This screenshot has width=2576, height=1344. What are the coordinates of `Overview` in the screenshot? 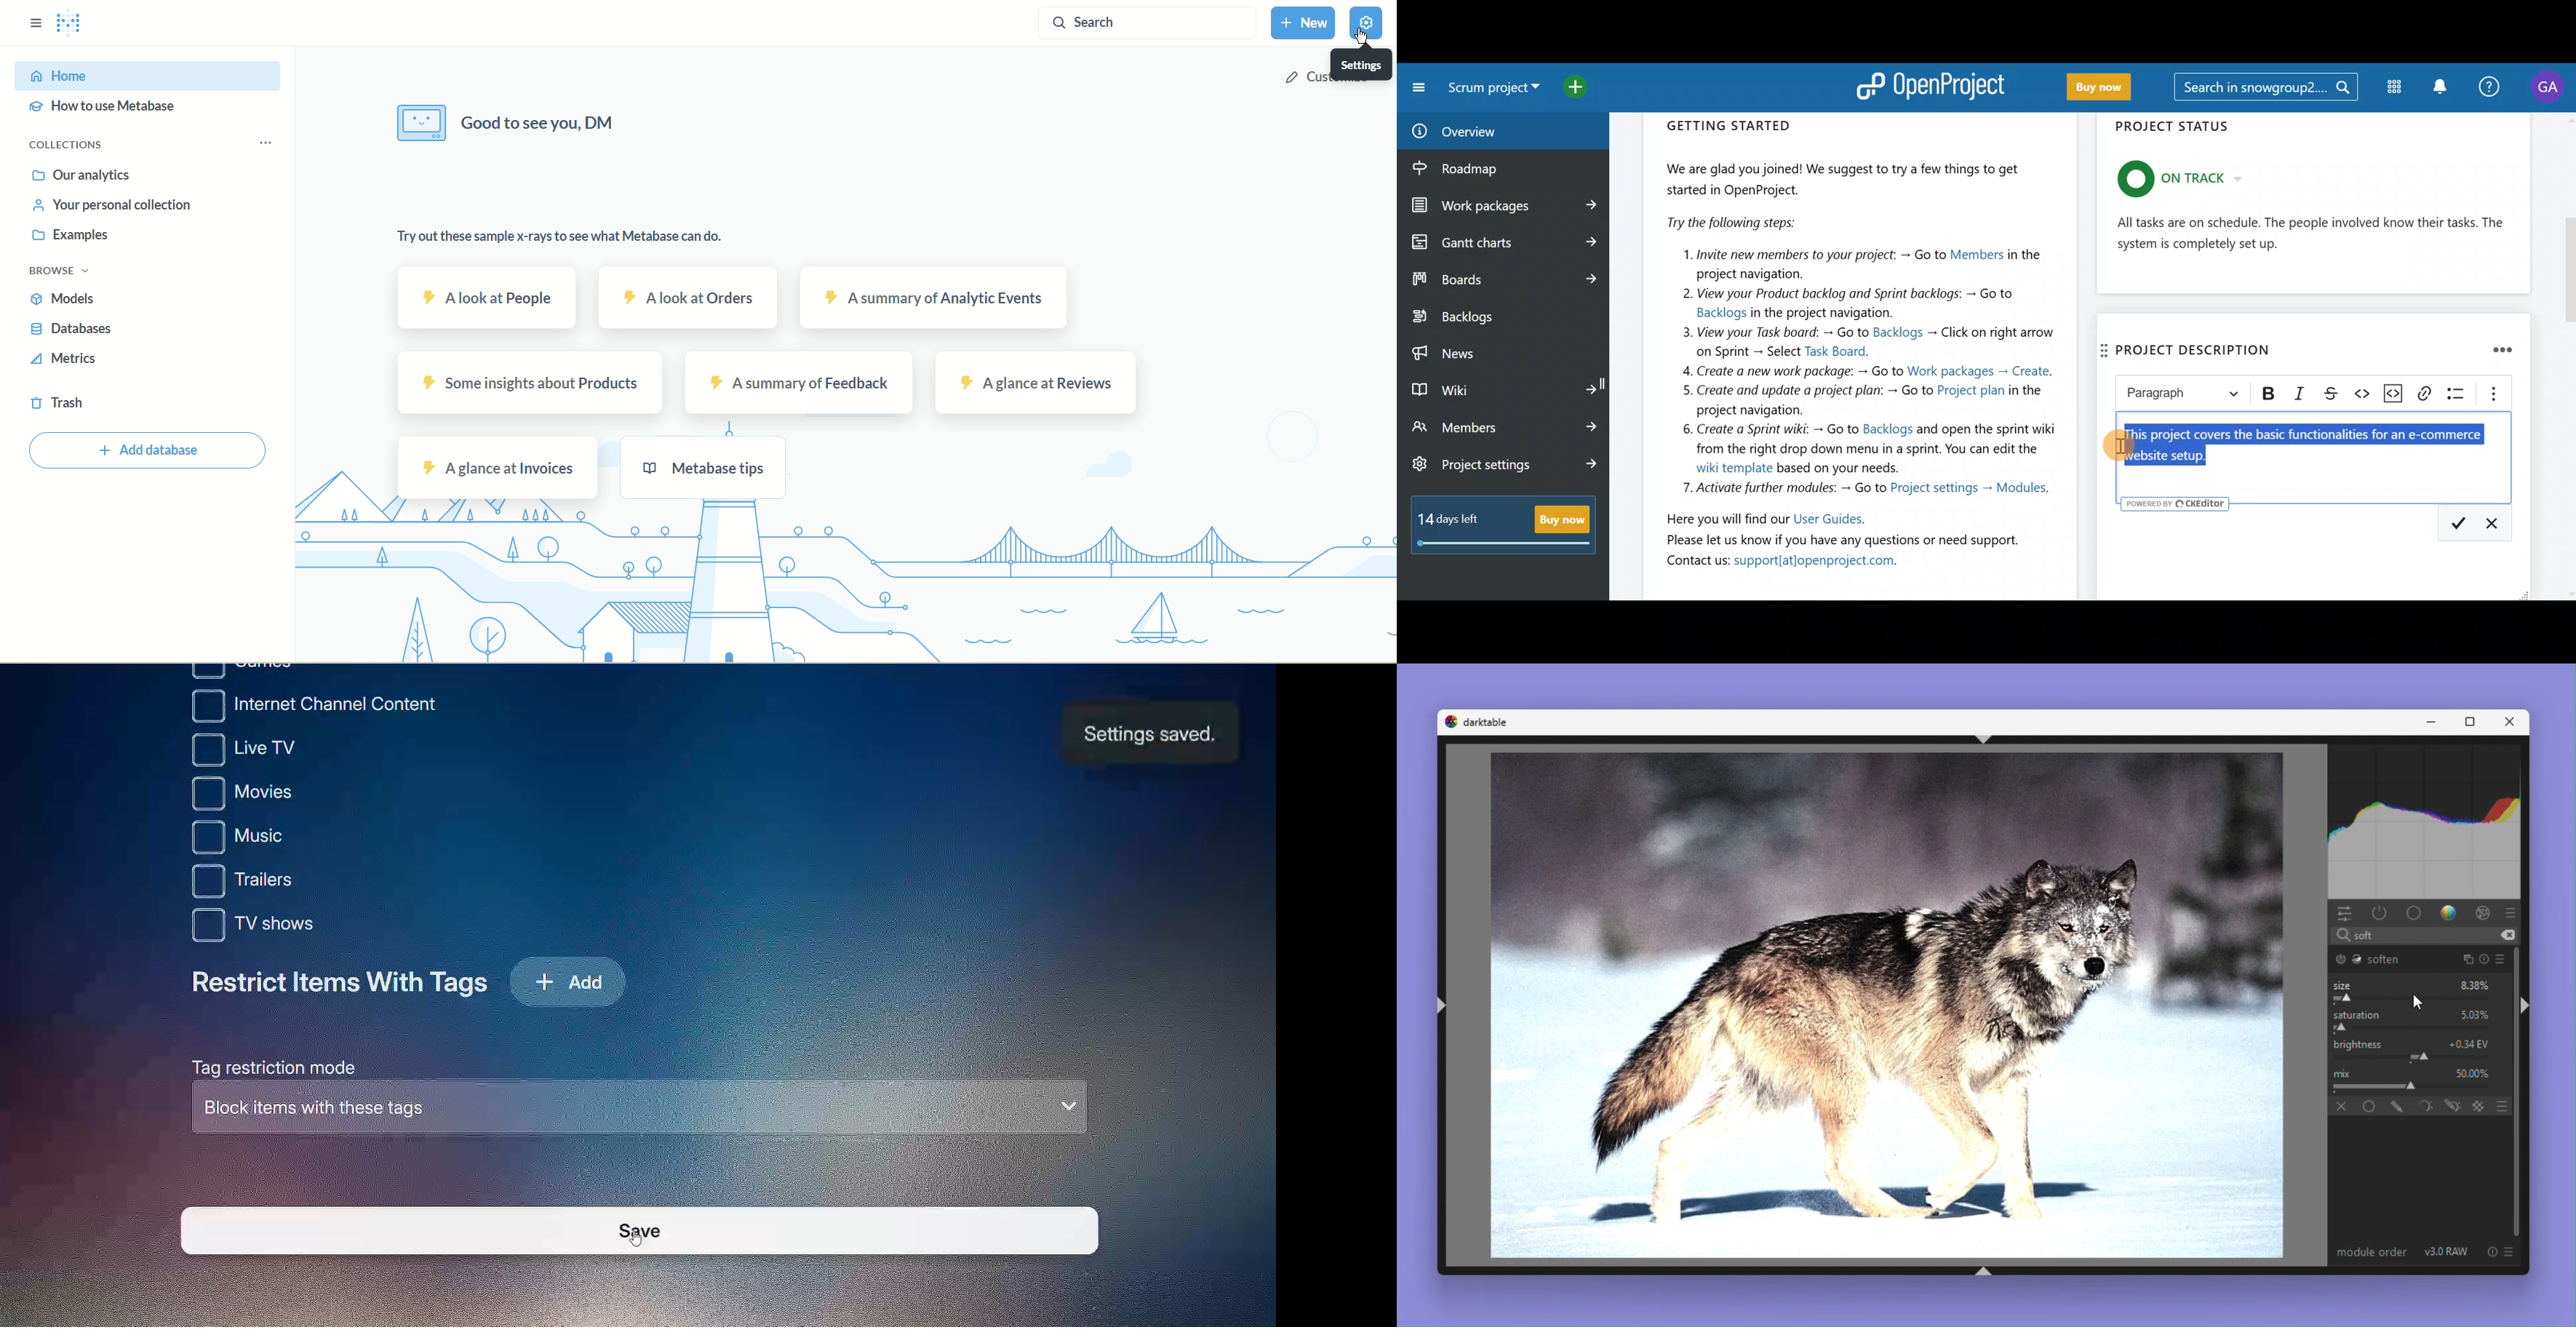 It's located at (1488, 131).